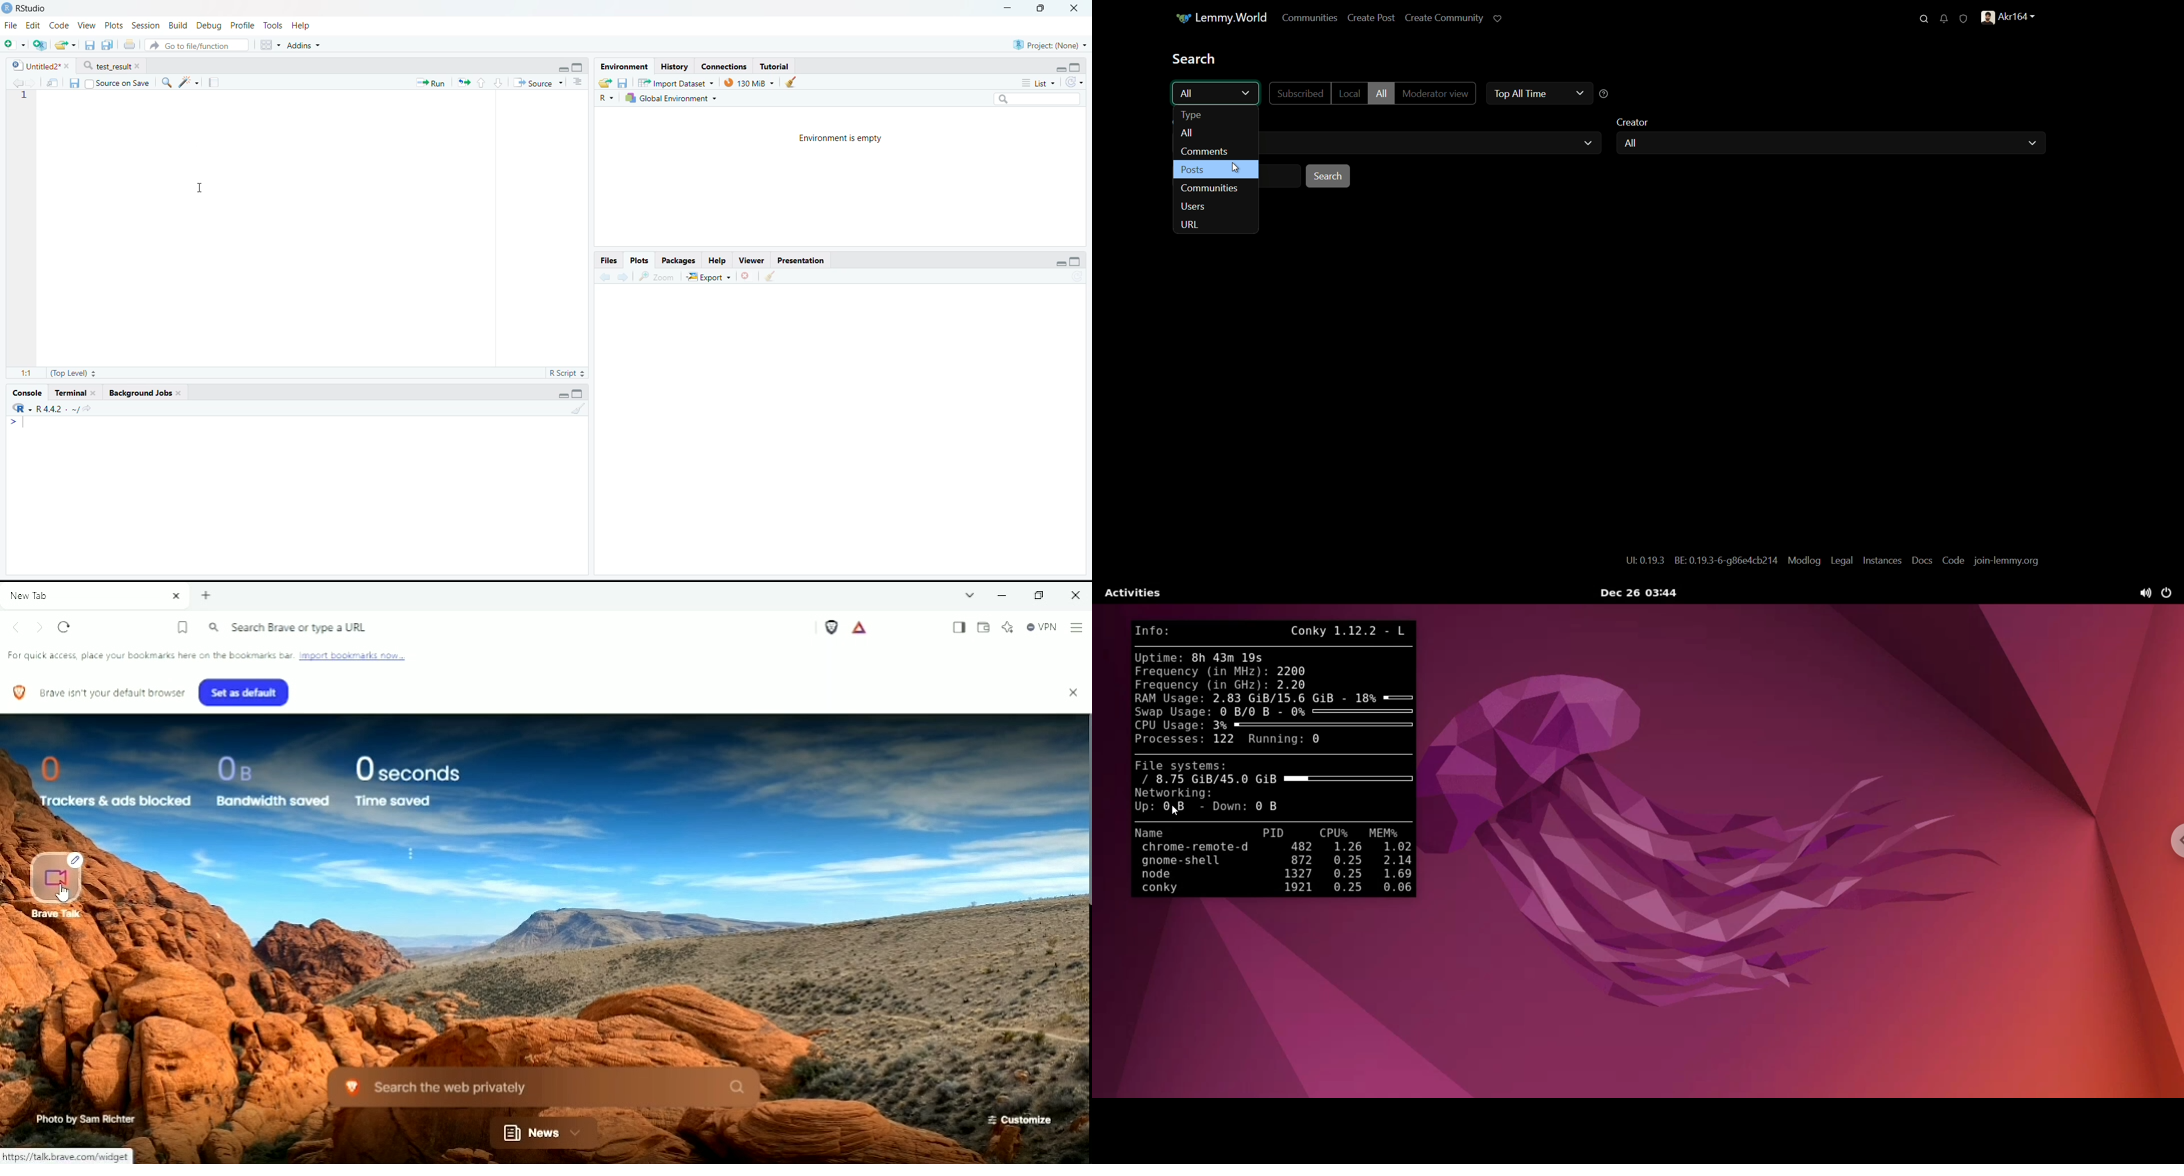 The height and width of the screenshot is (1176, 2184). Describe the element at coordinates (640, 260) in the screenshot. I see `Plots` at that location.